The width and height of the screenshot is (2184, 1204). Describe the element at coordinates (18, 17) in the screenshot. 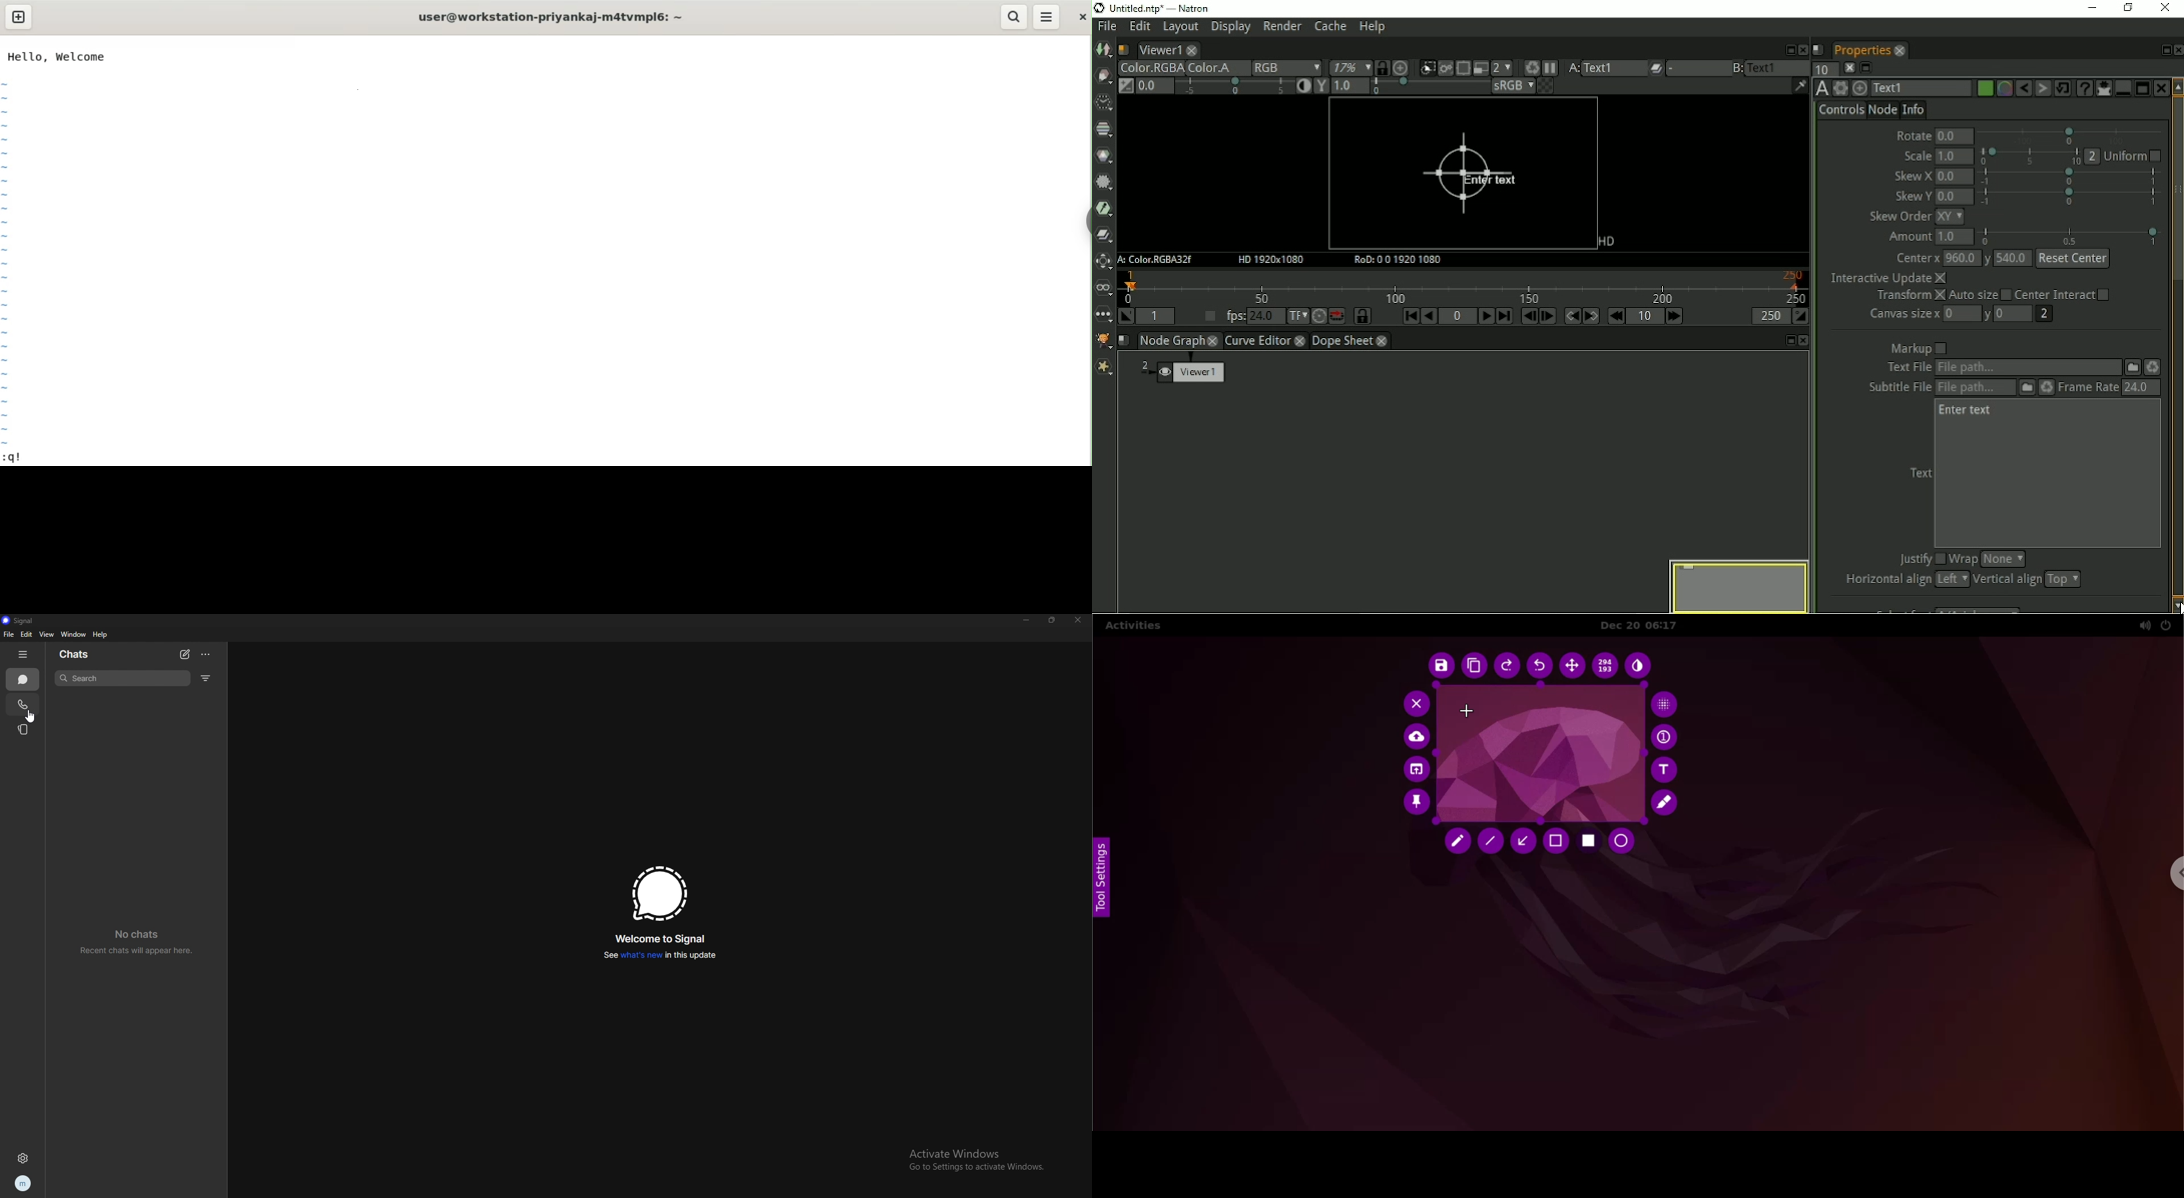

I see `new tab` at that location.